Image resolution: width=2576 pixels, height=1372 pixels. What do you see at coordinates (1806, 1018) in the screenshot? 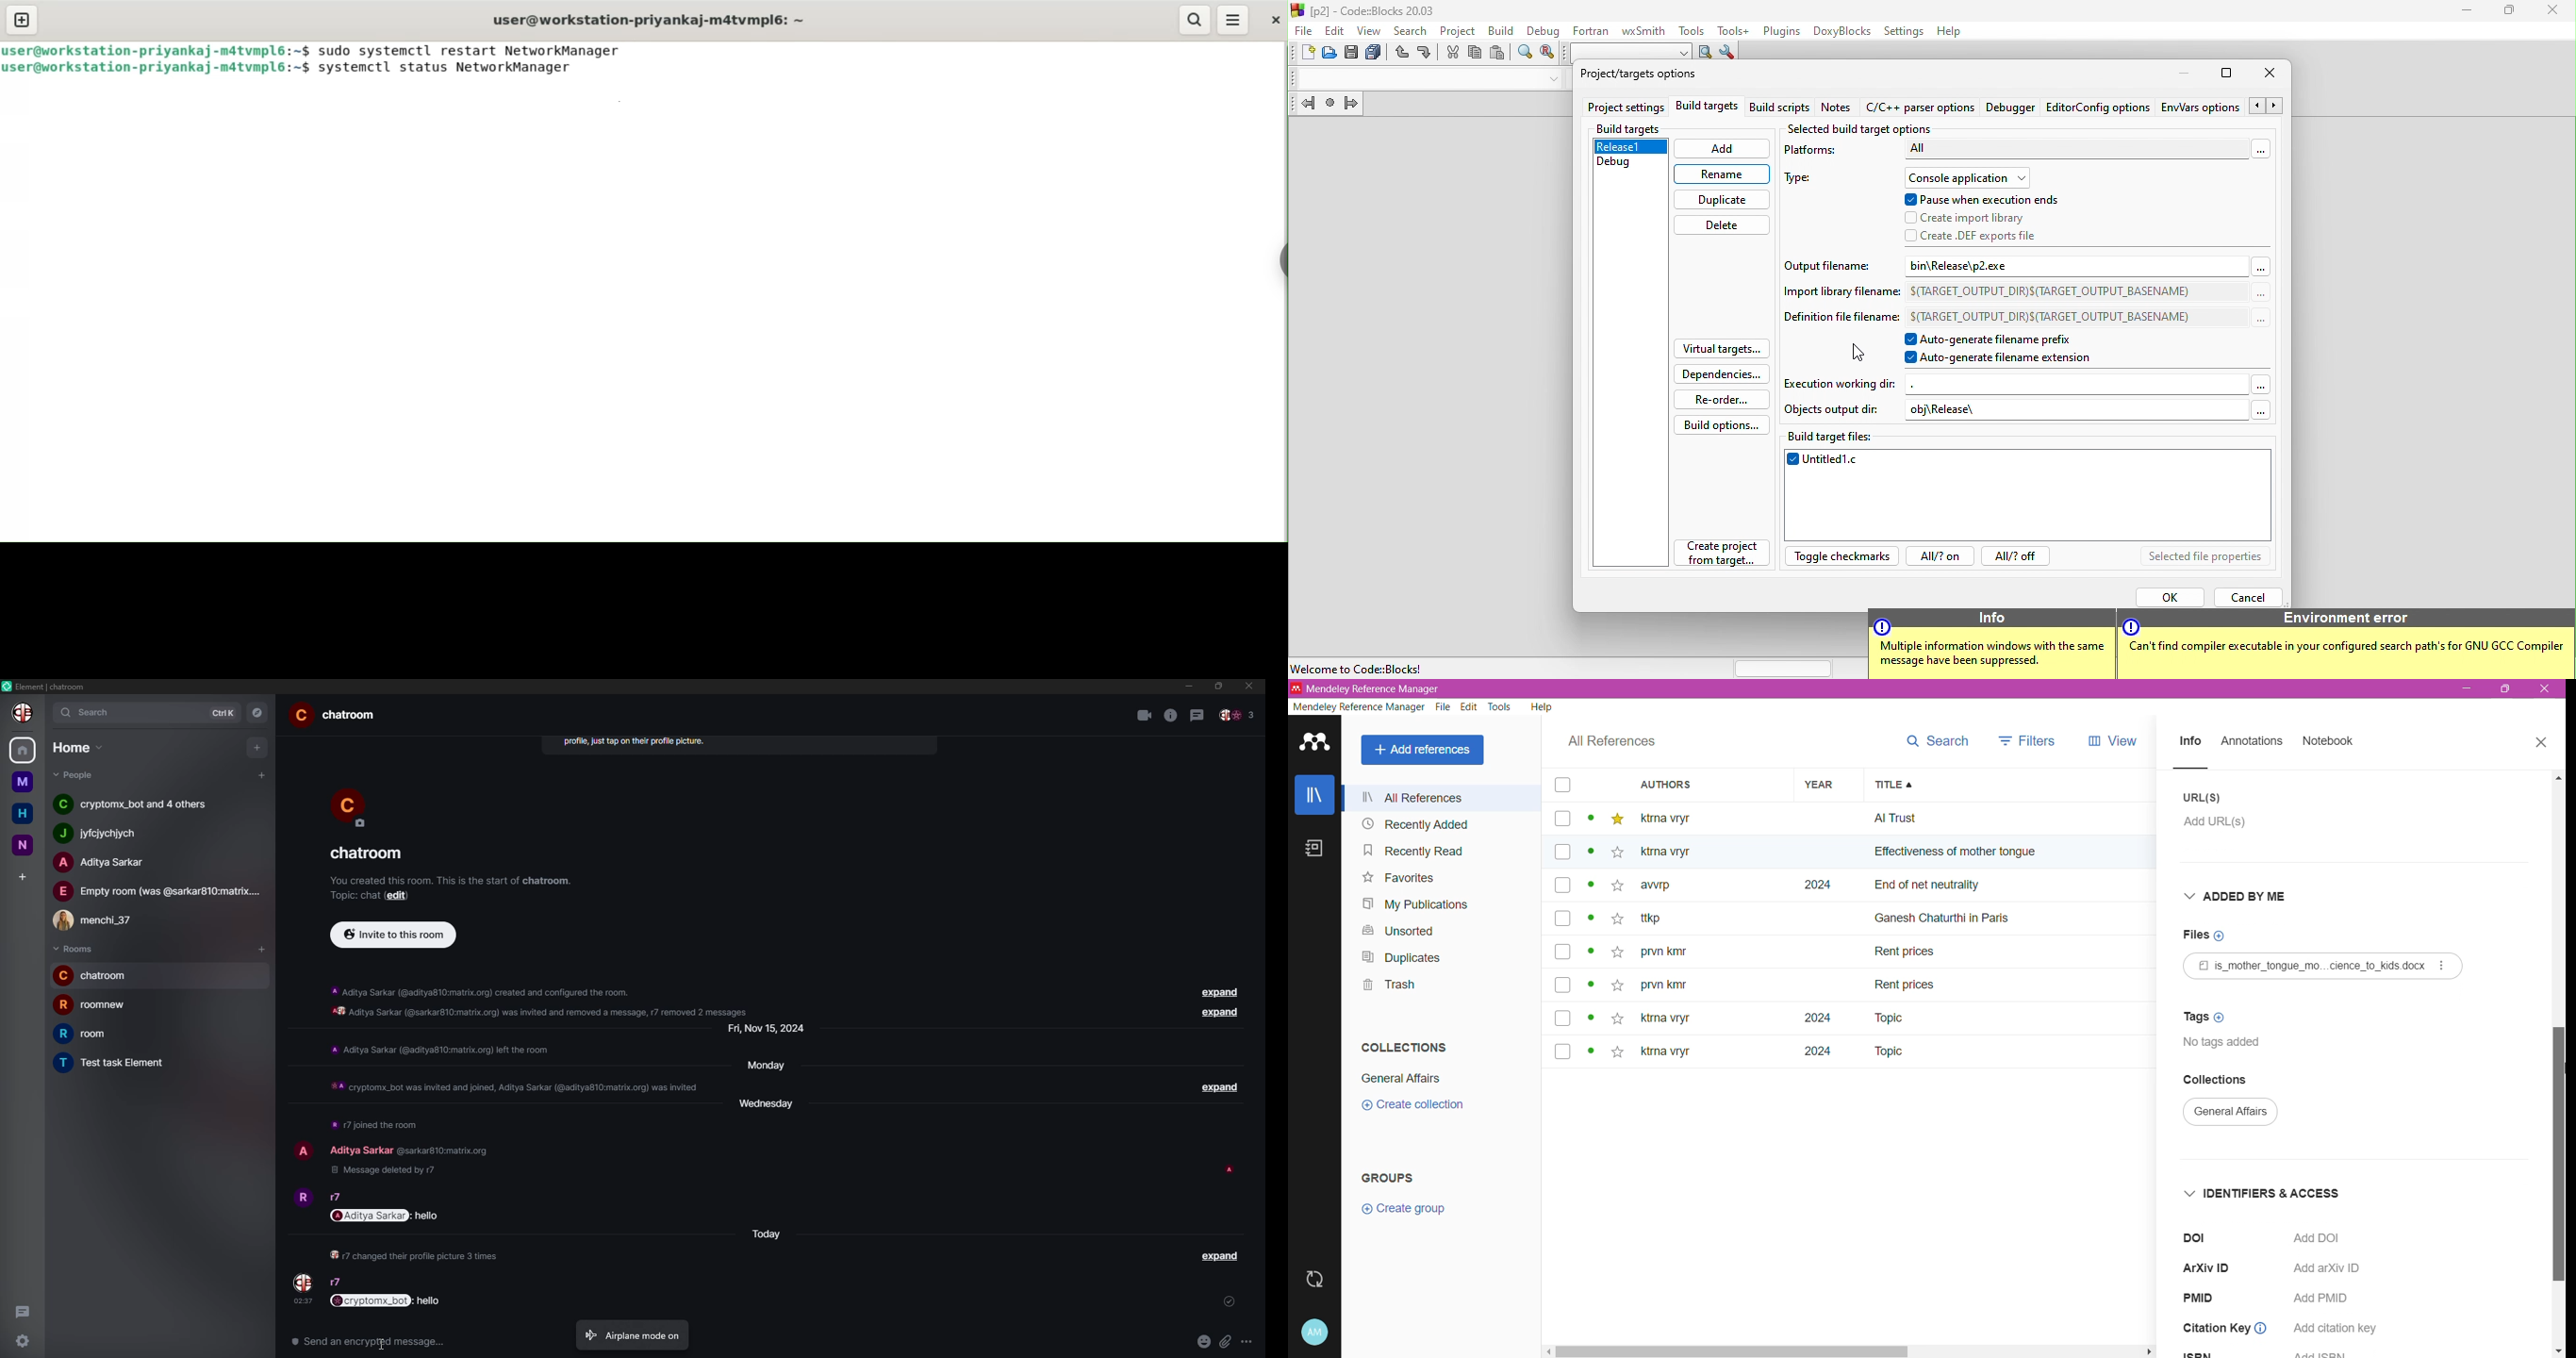
I see `2024` at bounding box center [1806, 1018].